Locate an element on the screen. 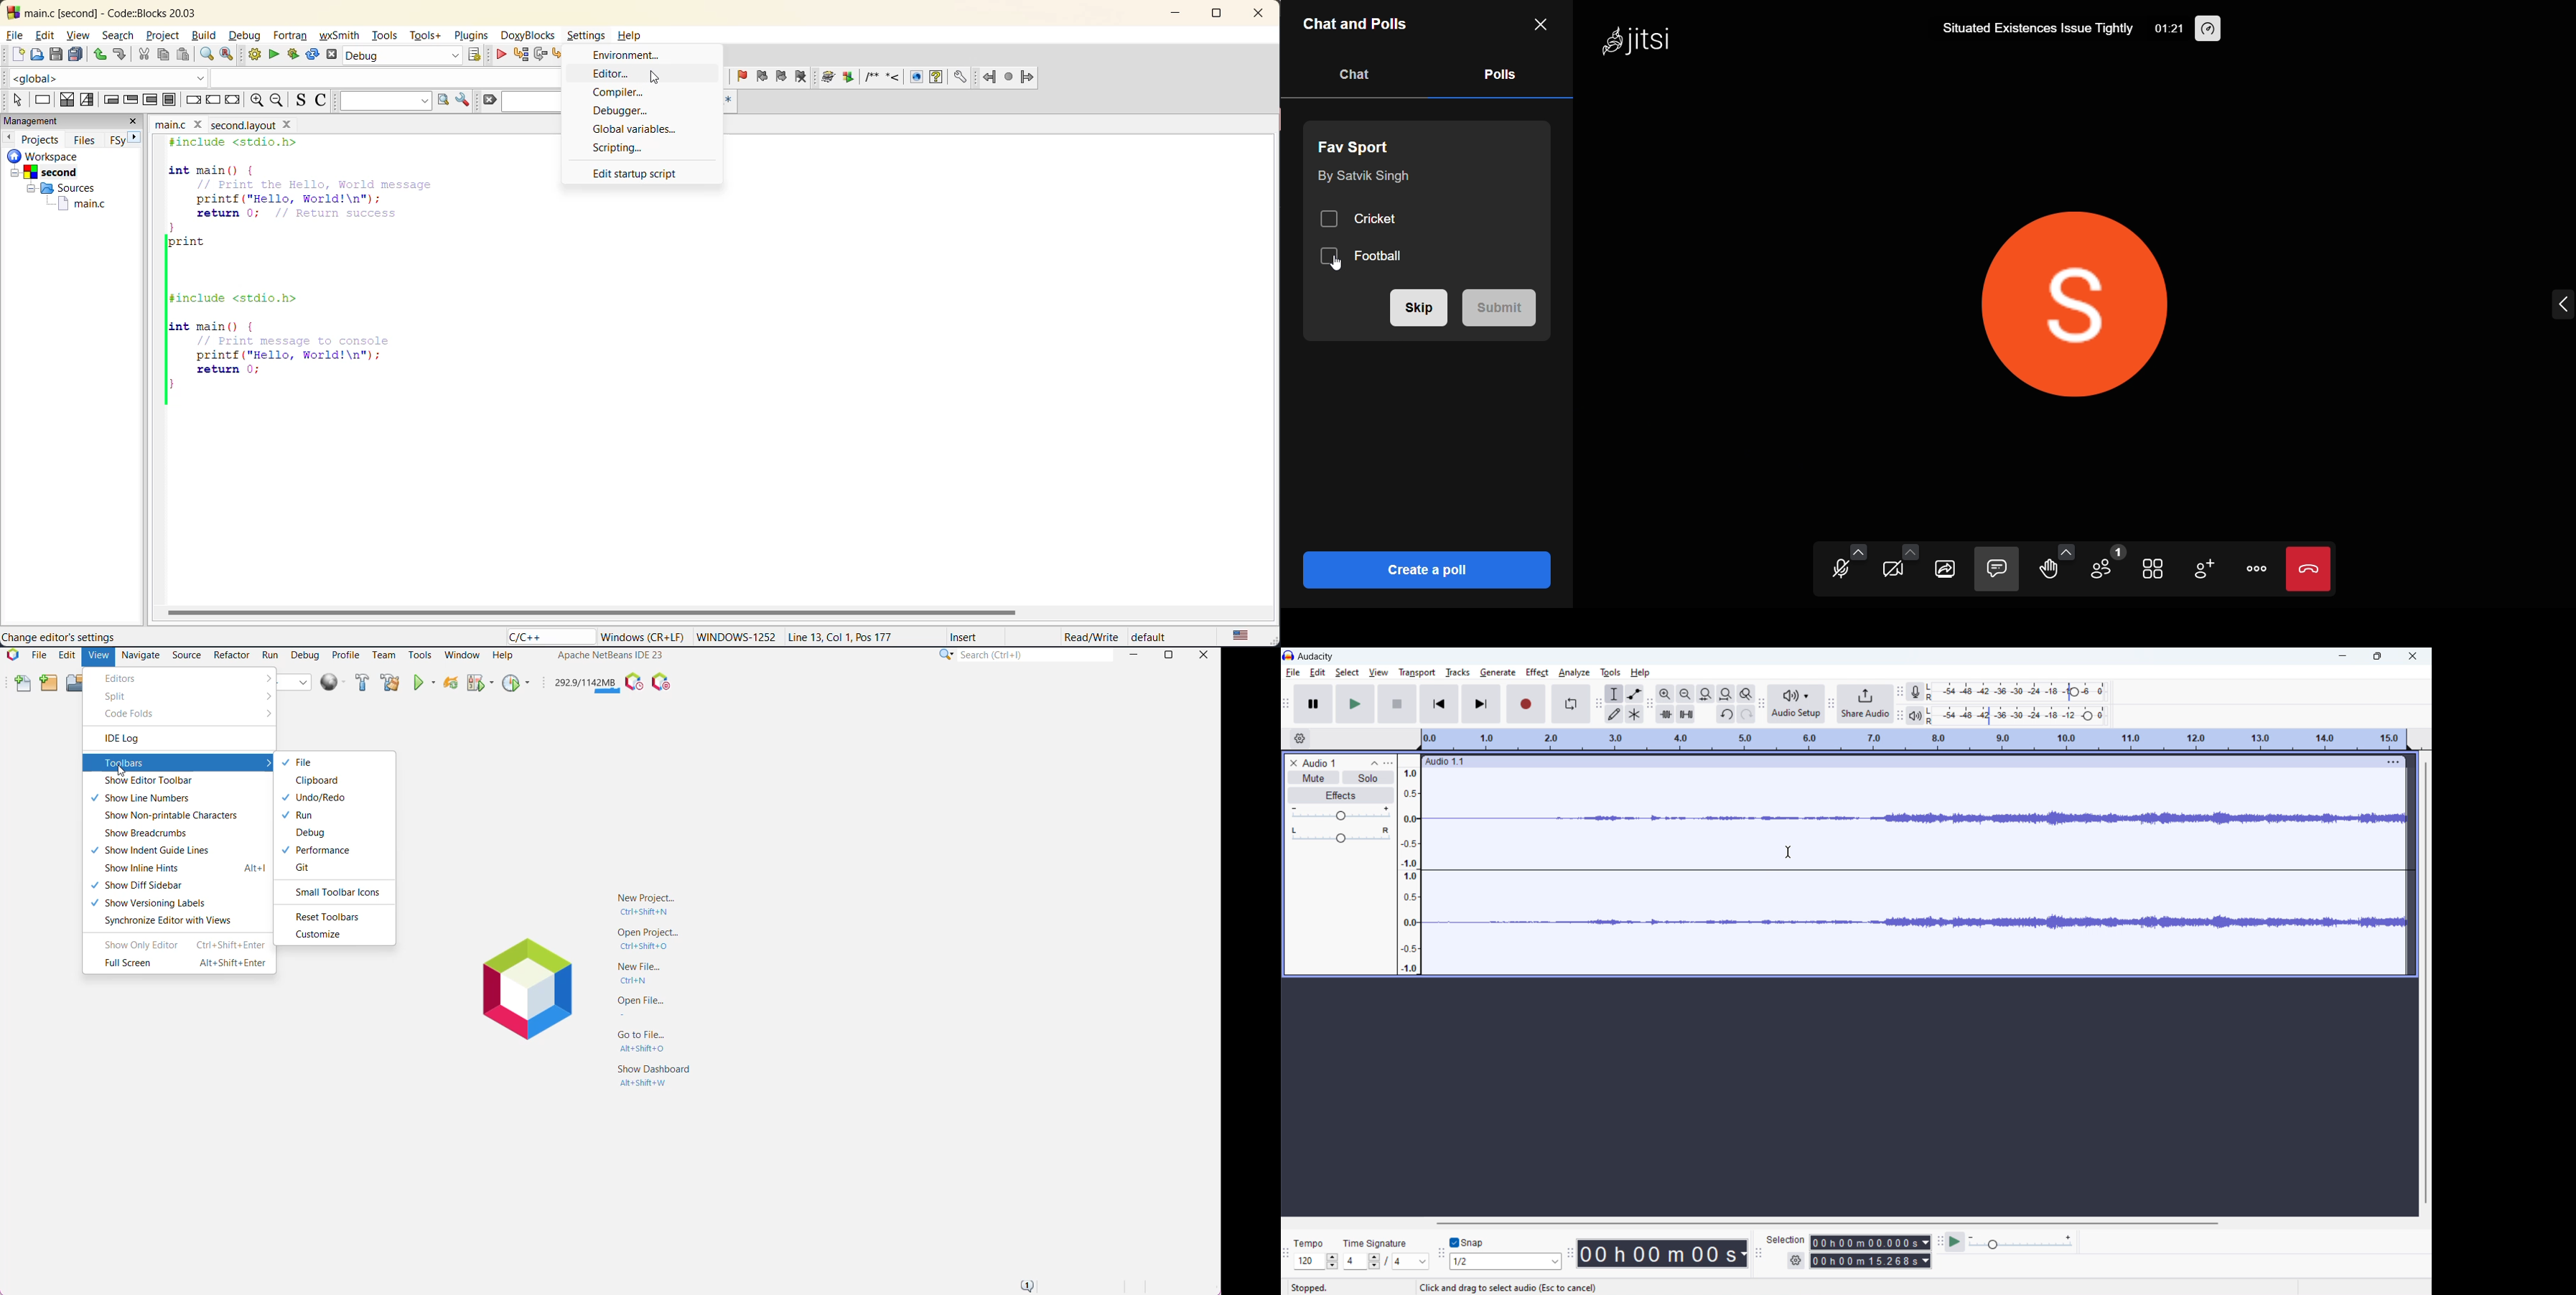 The image size is (2576, 1316). file is located at coordinates (16, 35).